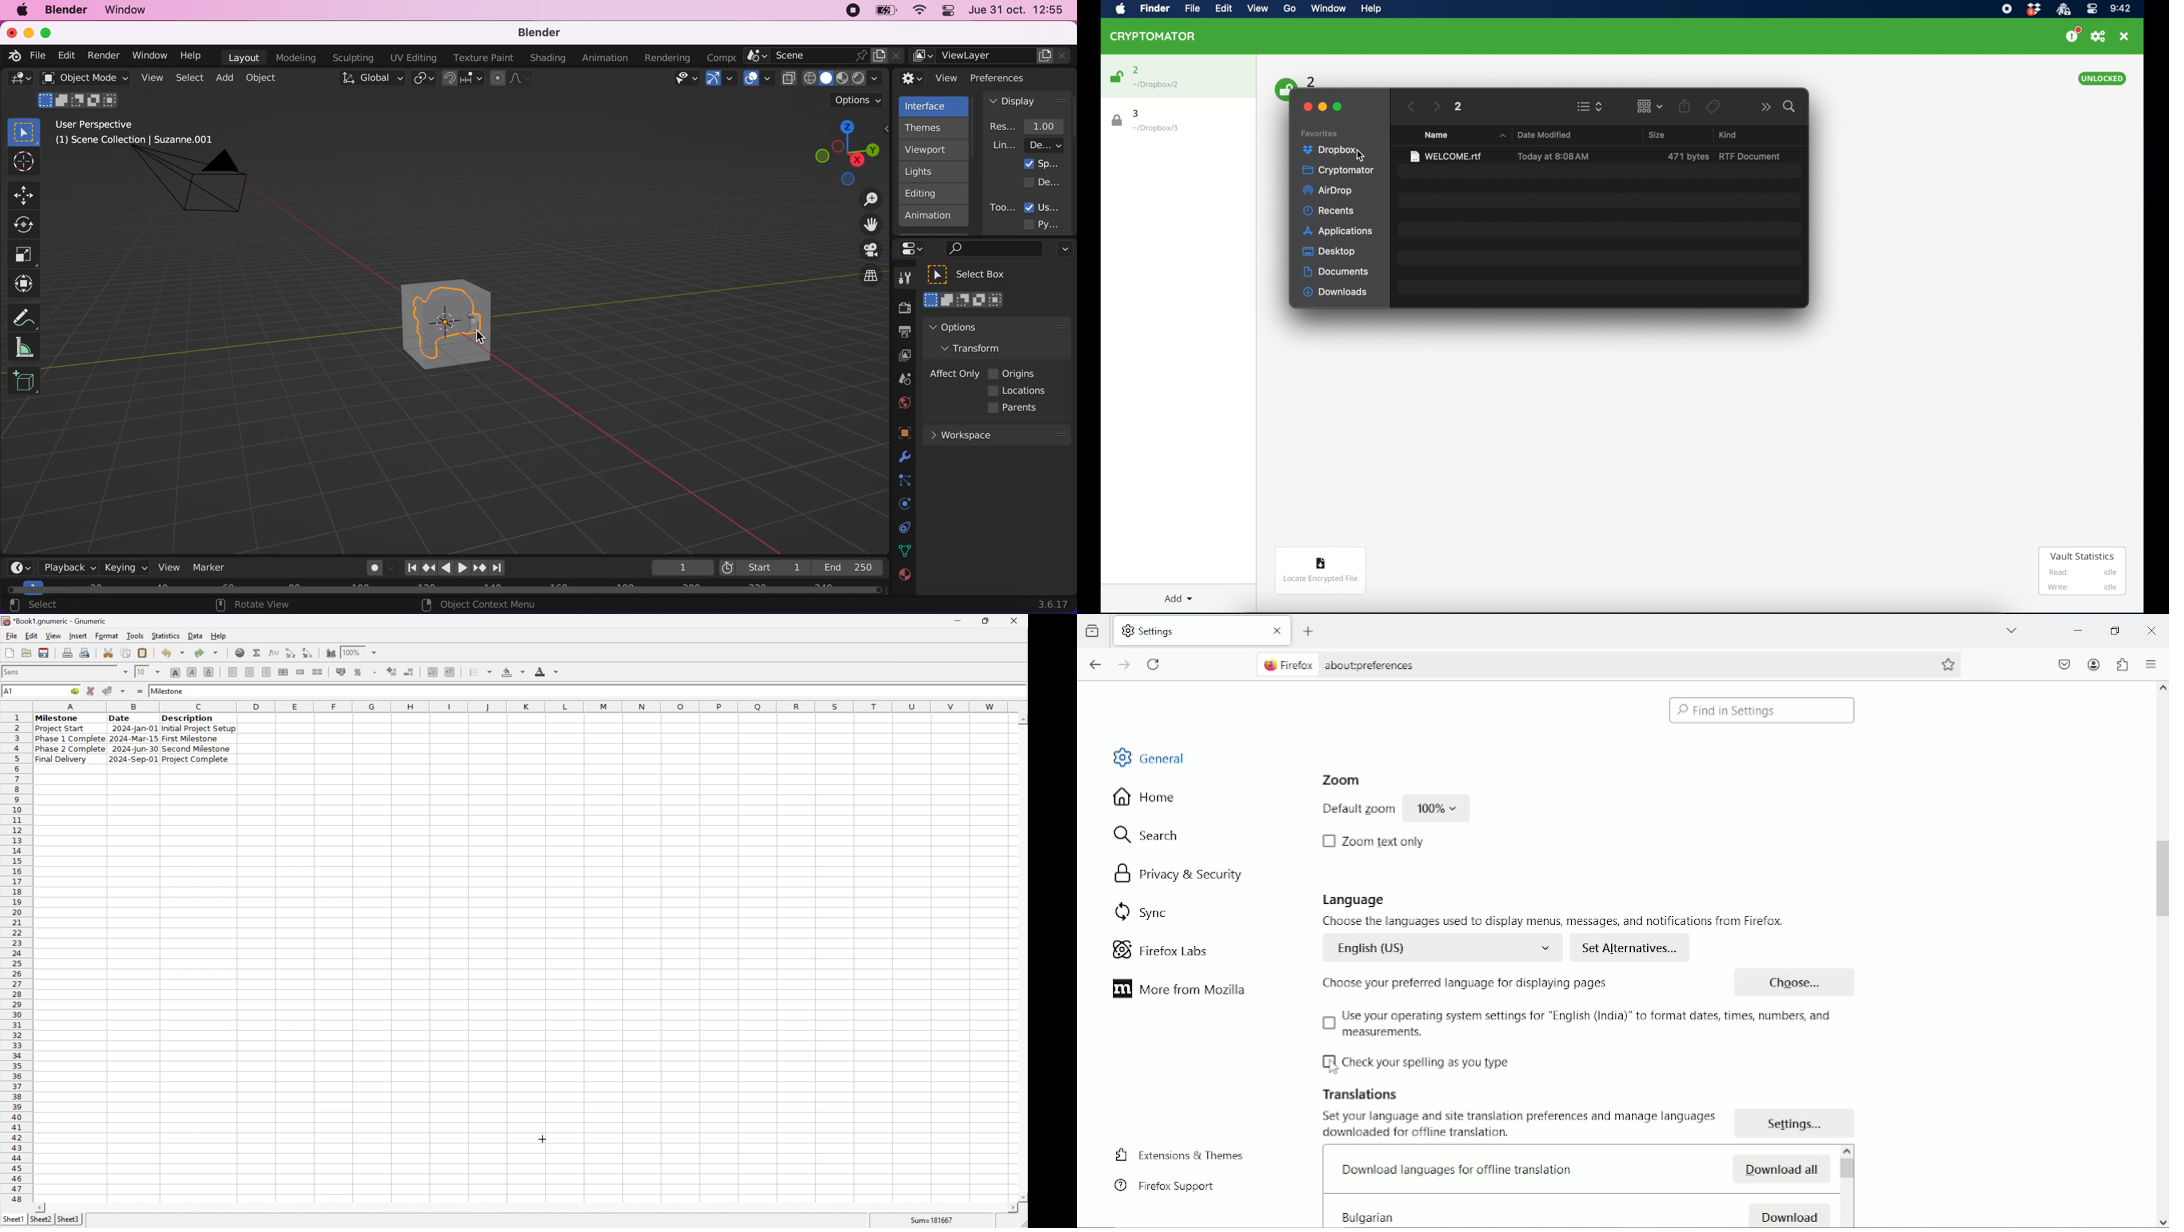  Describe the element at coordinates (176, 653) in the screenshot. I see `undo` at that location.